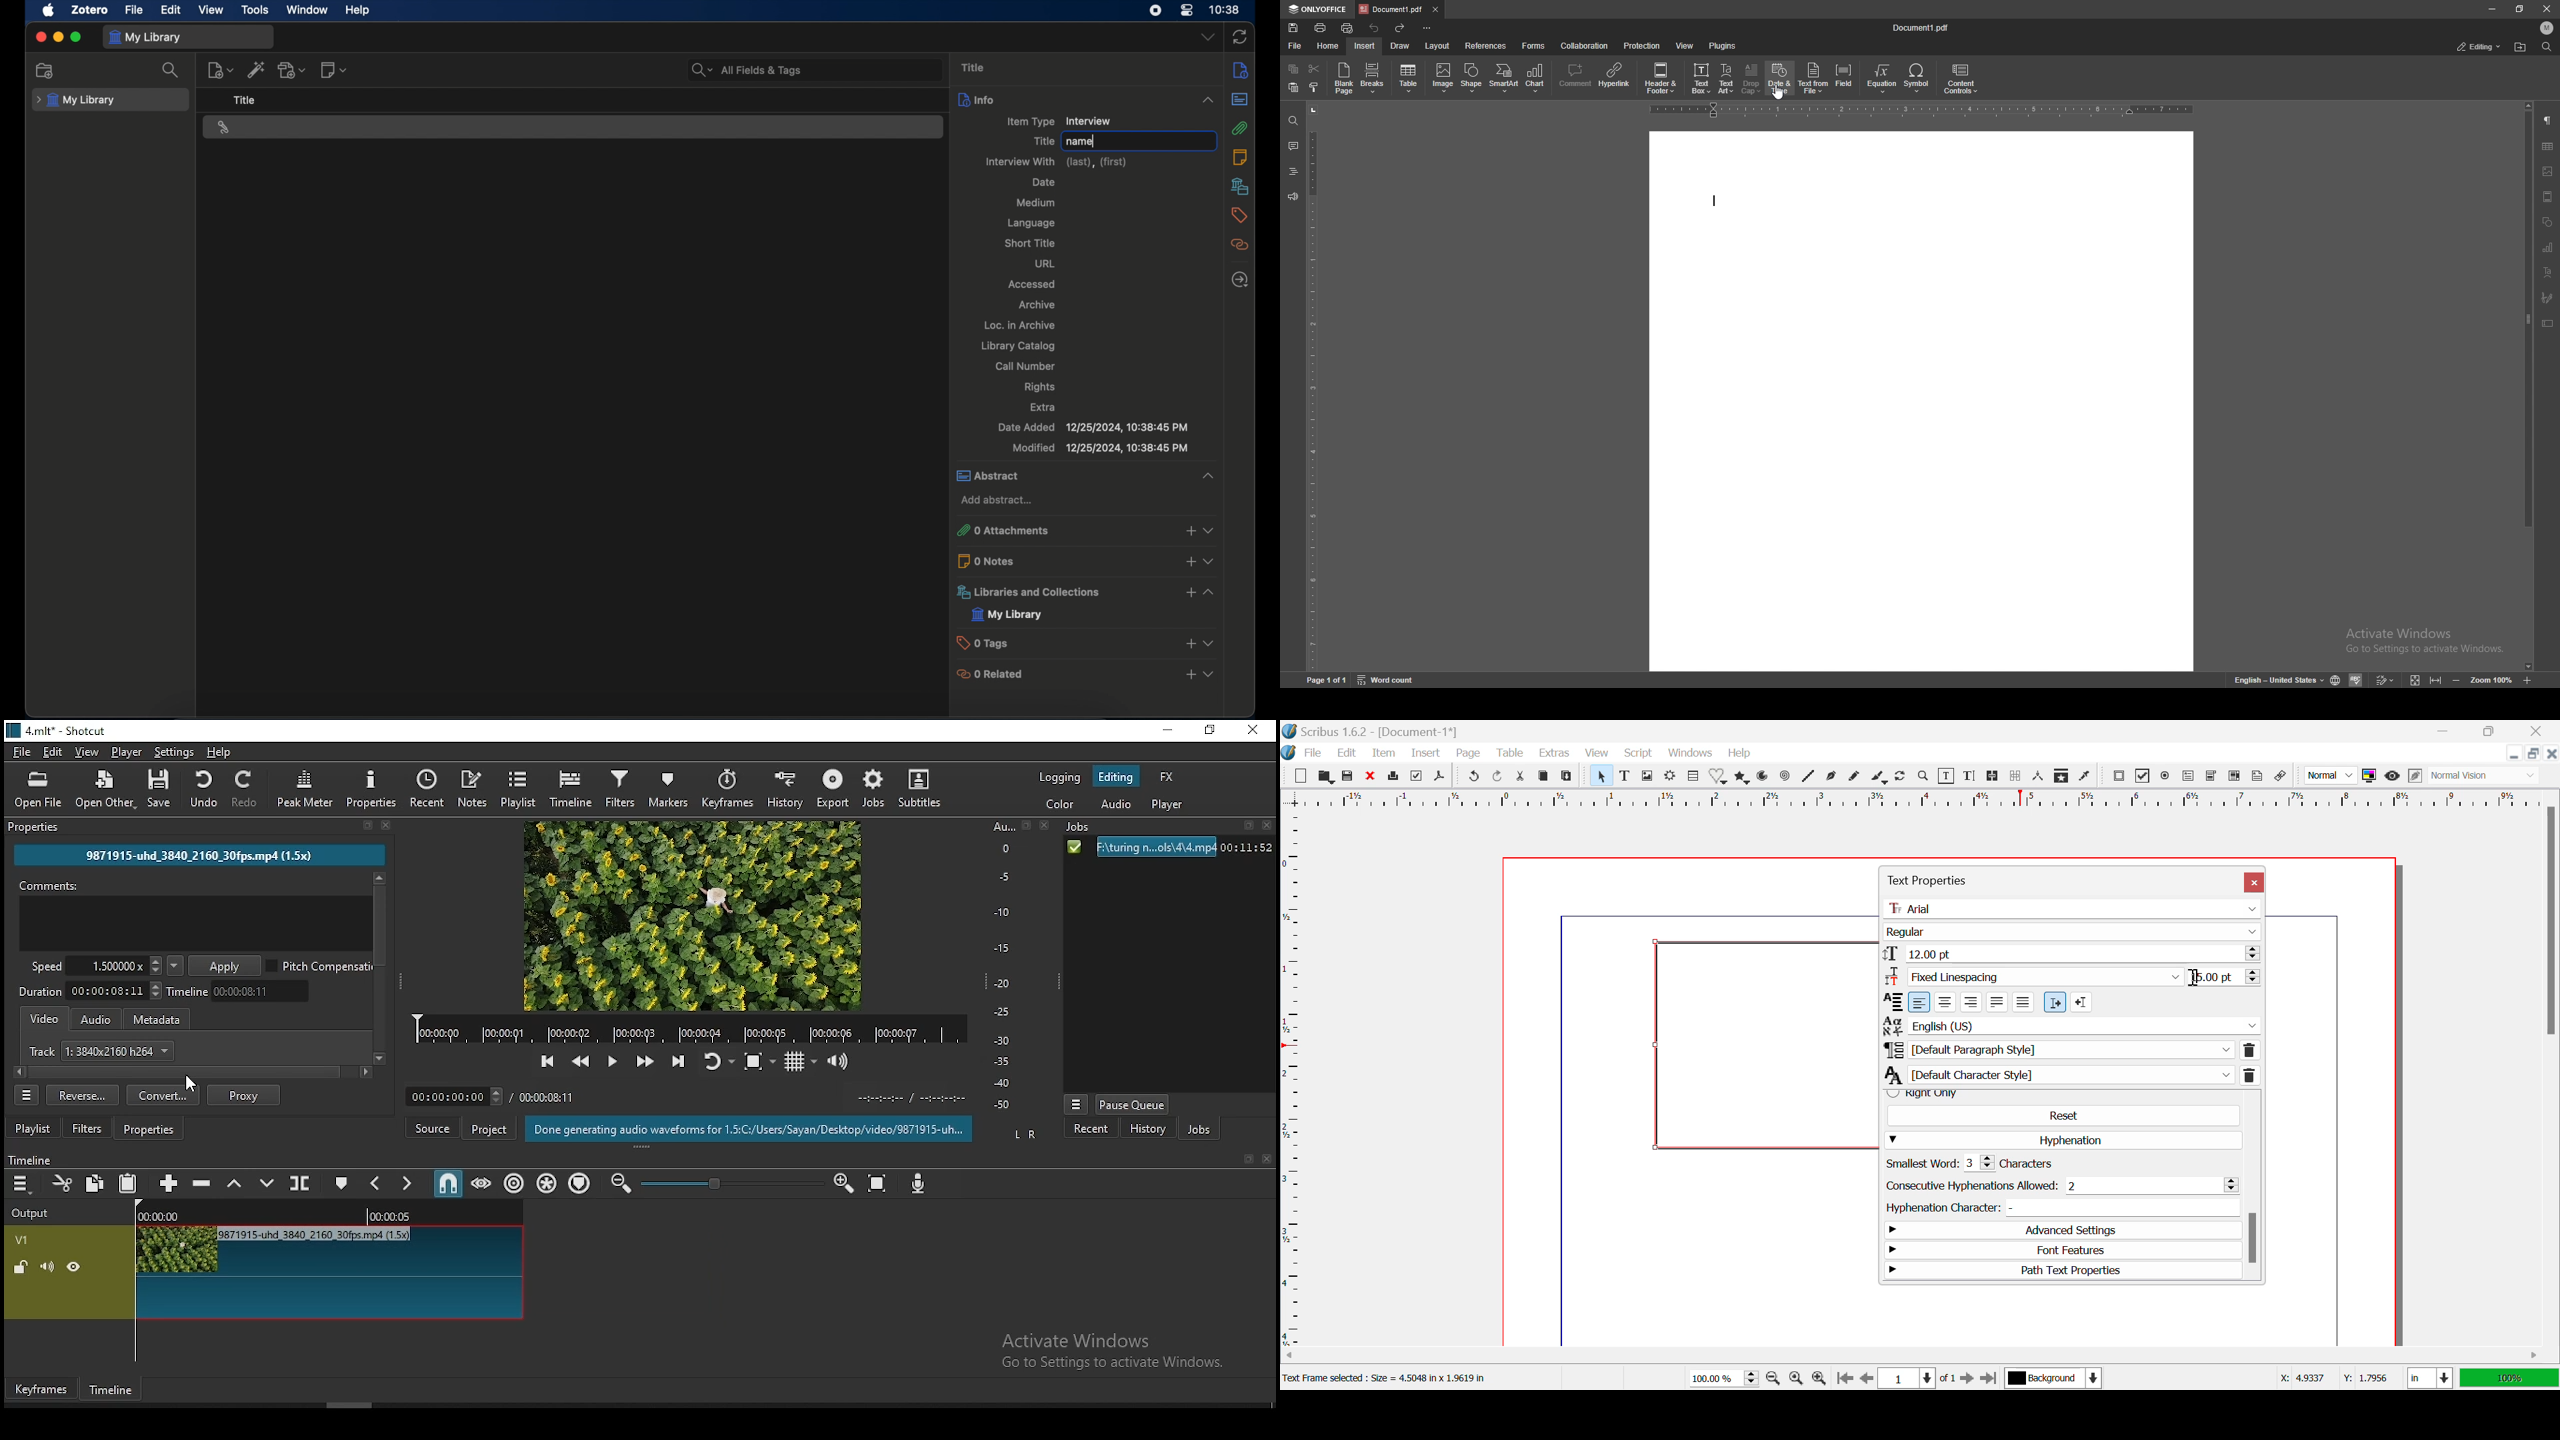 Image resolution: width=2576 pixels, height=1456 pixels. Describe the element at coordinates (196, 853) in the screenshot. I see `File name` at that location.